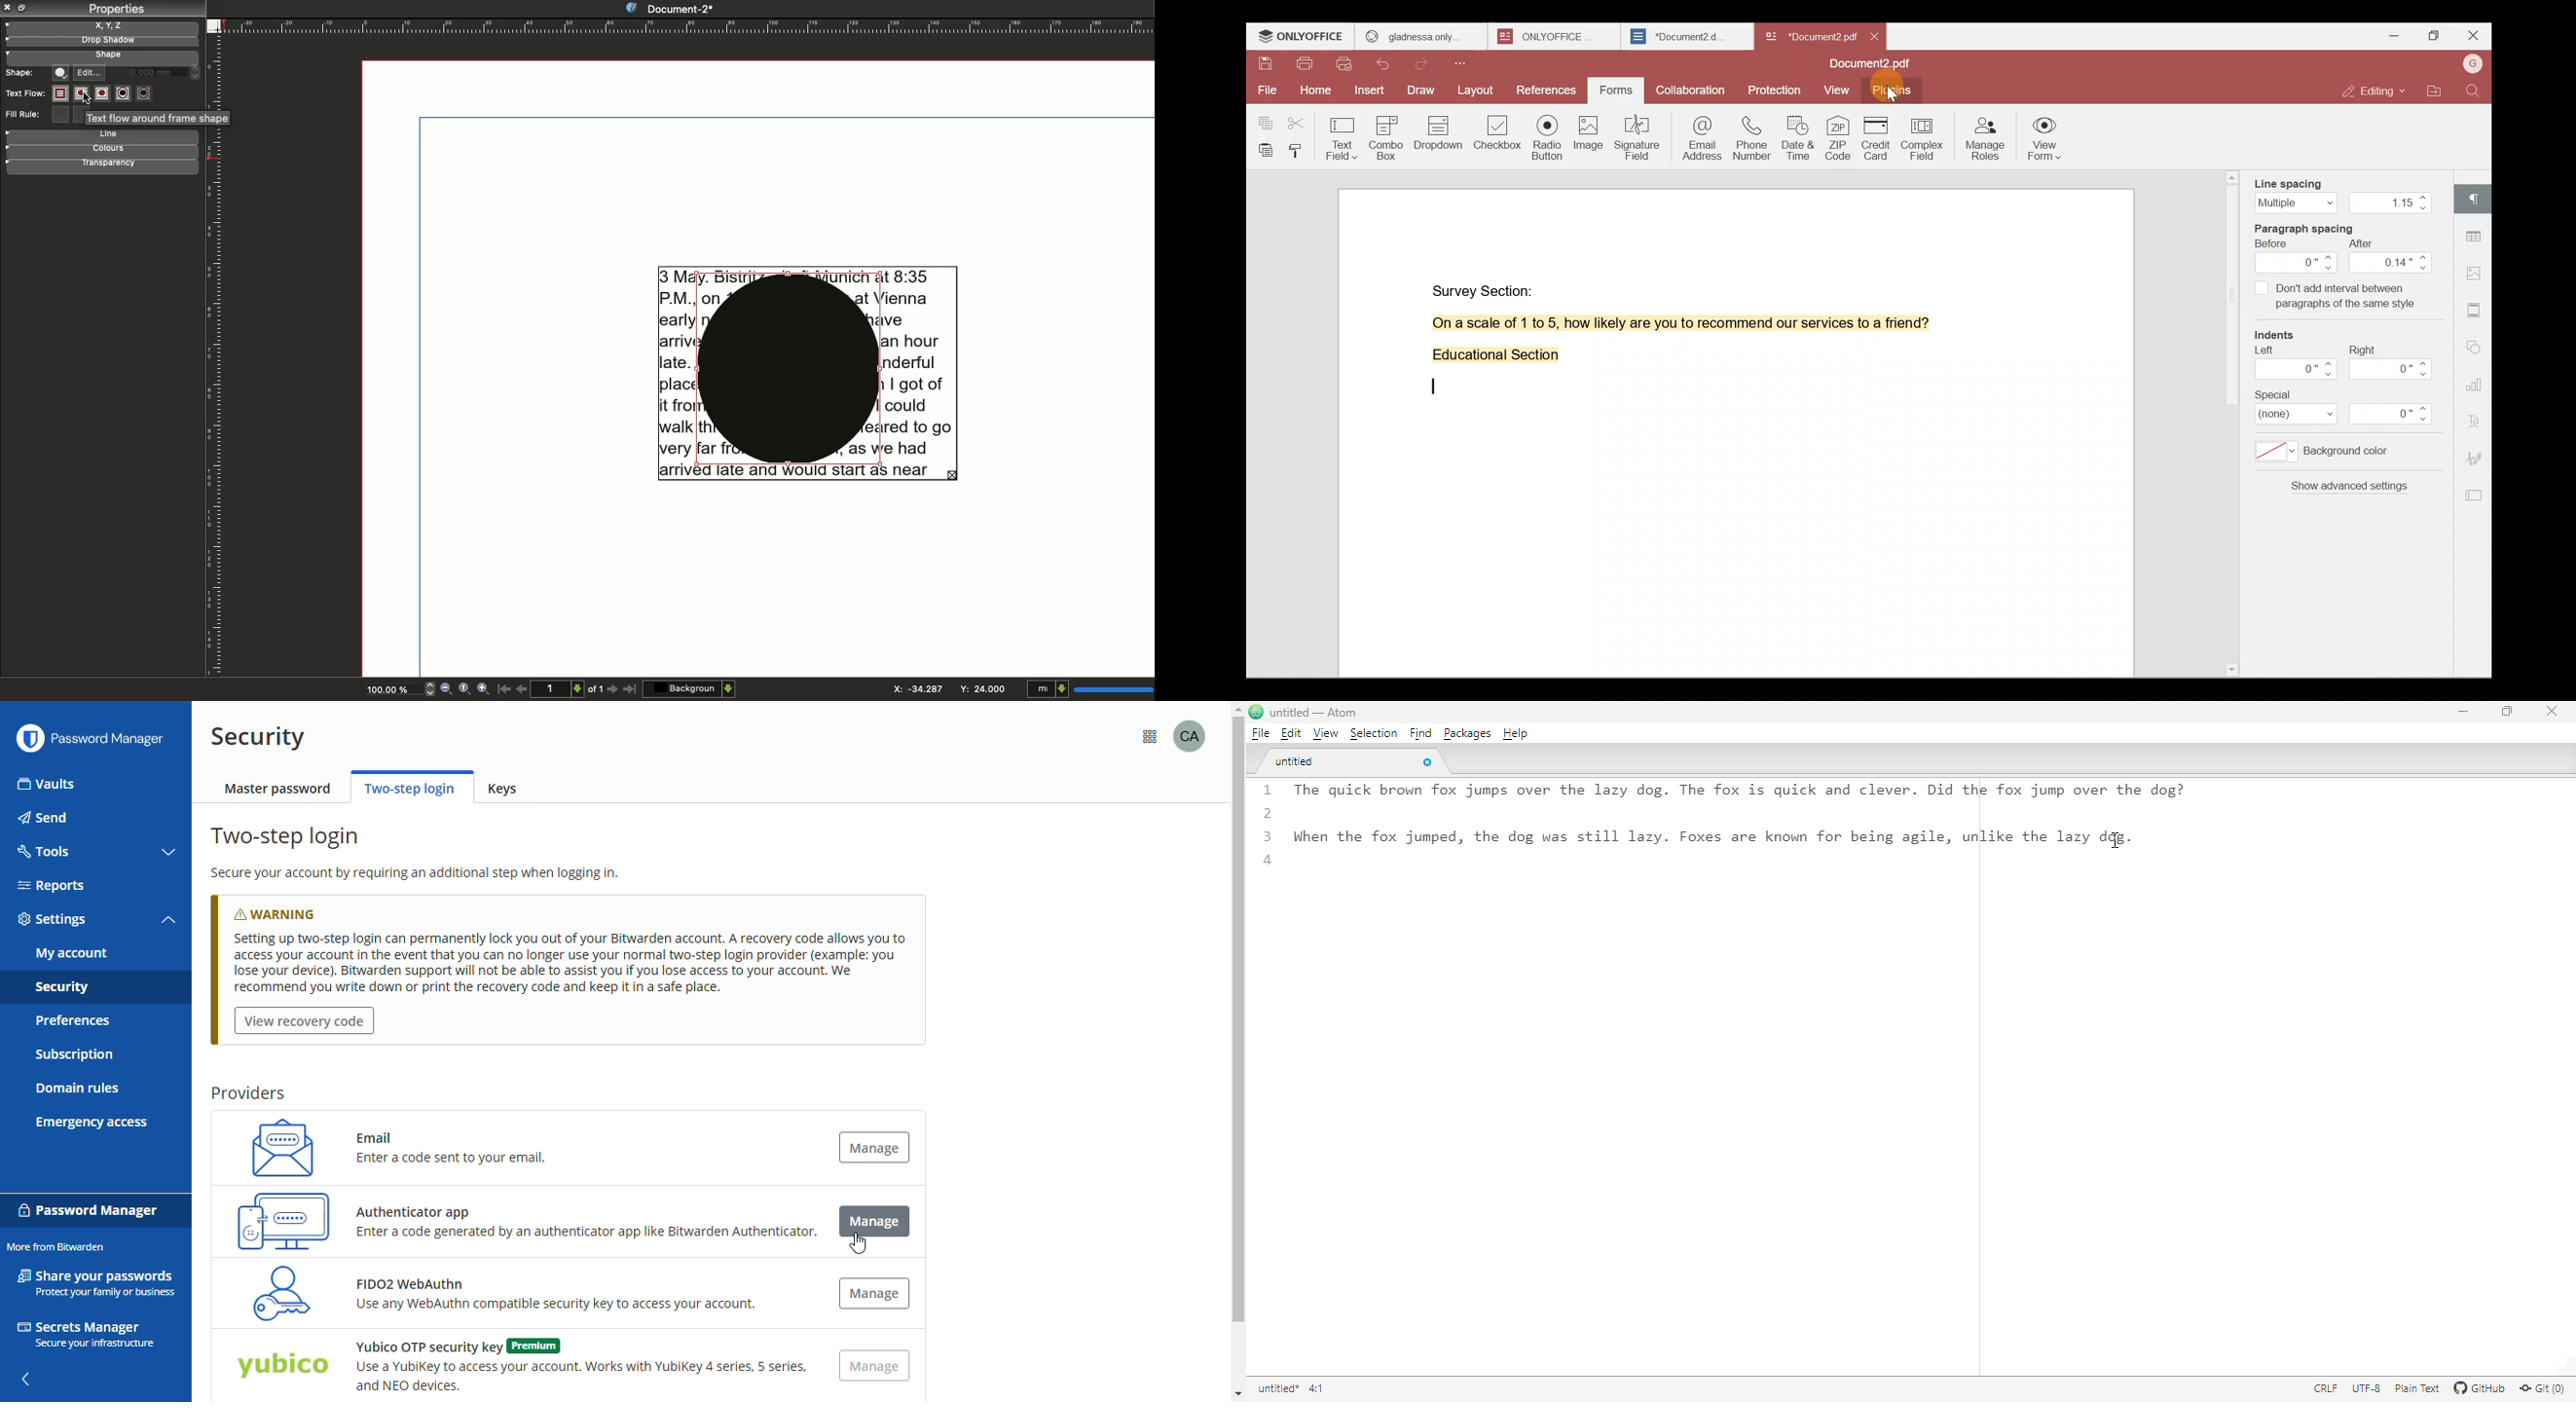  What do you see at coordinates (117, 164) in the screenshot?
I see `Transparency` at bounding box center [117, 164].